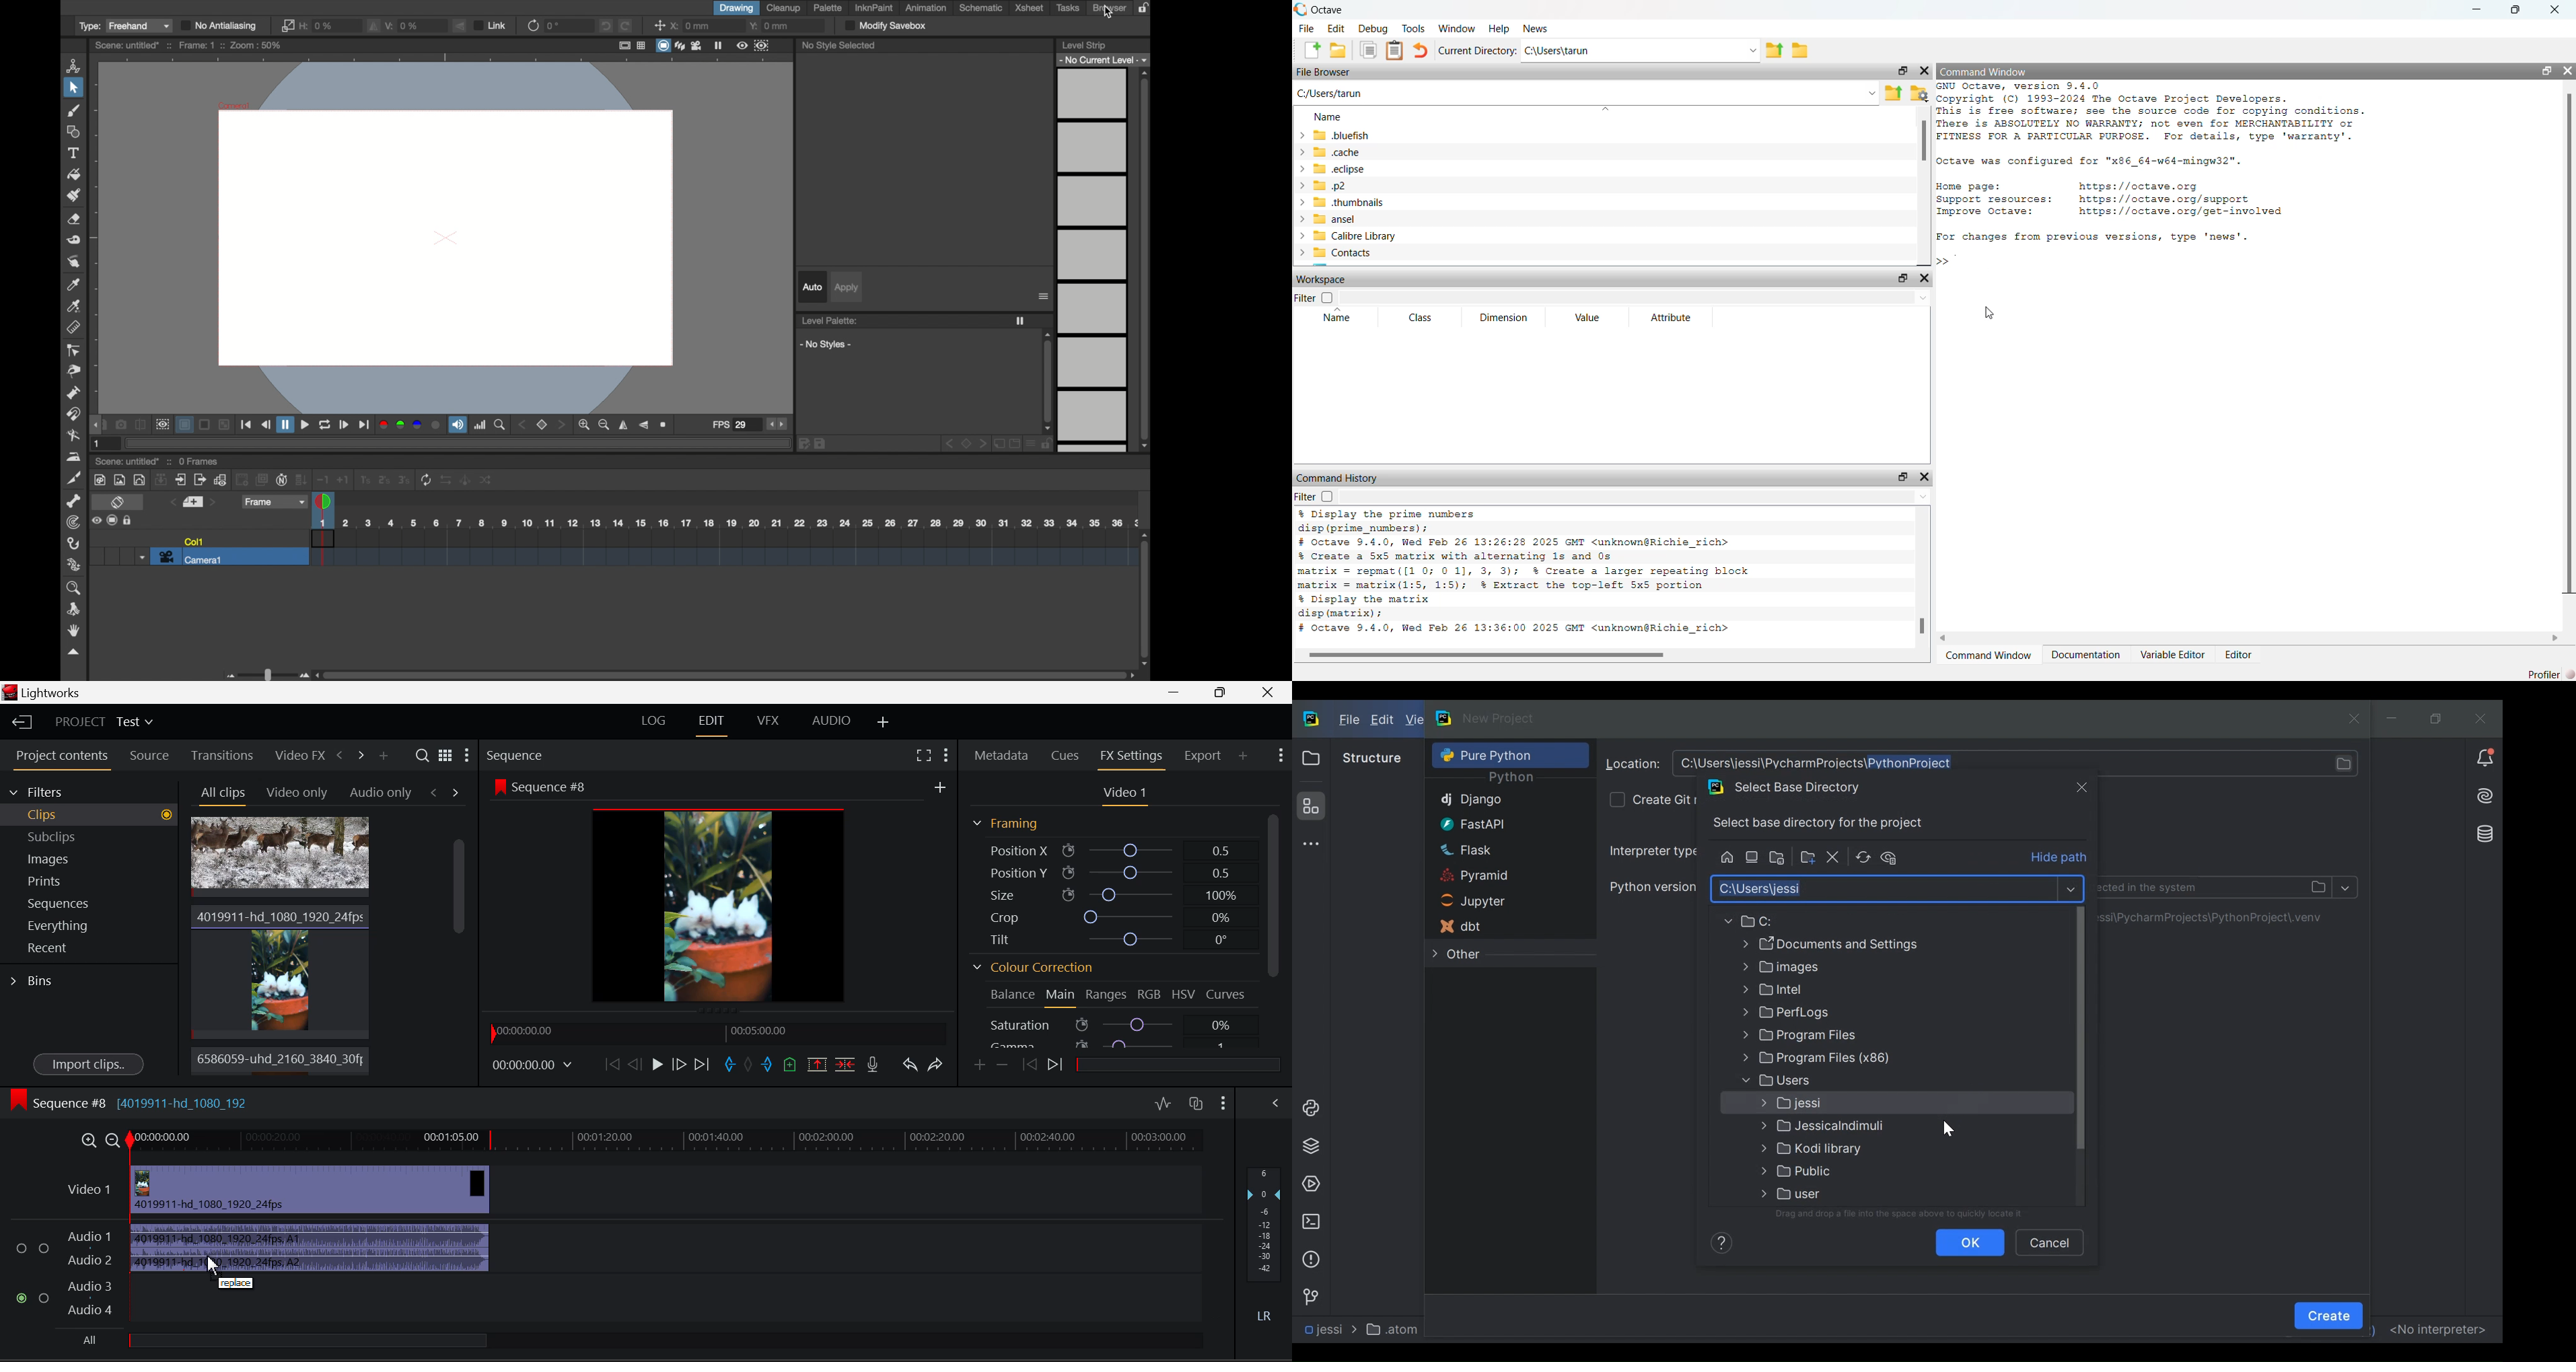  I want to click on blue, so click(418, 424).